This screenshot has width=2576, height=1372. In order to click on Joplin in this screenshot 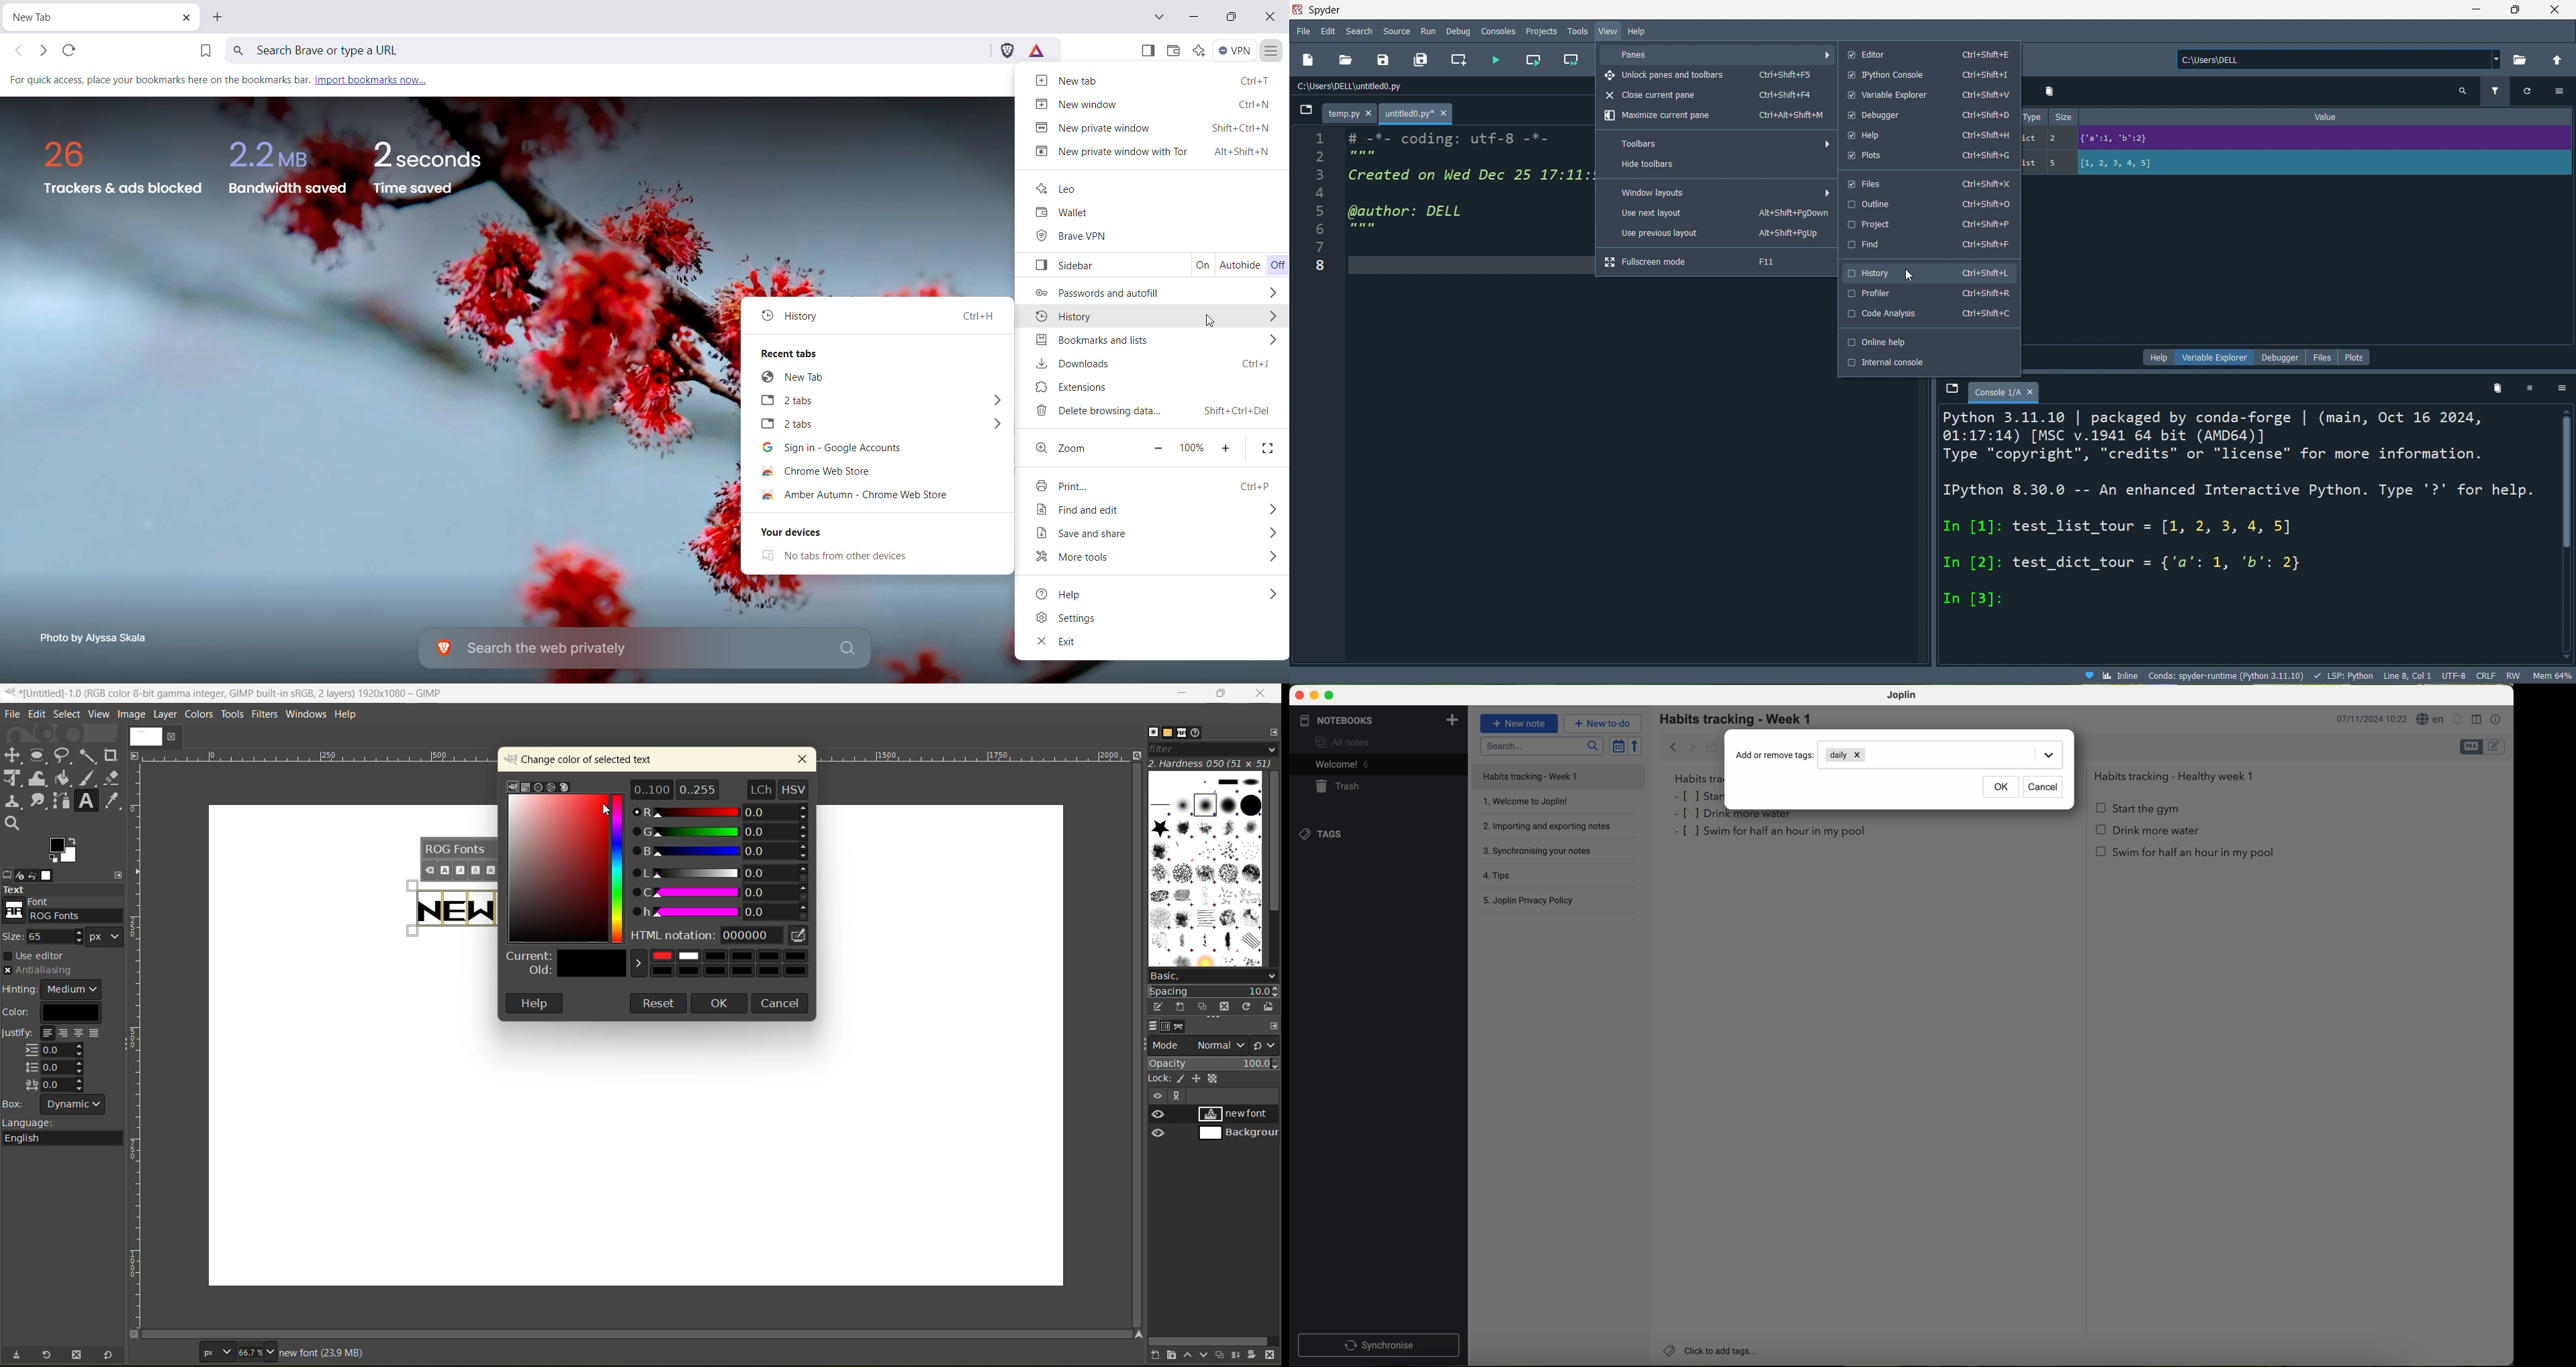, I will do `click(1901, 695)`.